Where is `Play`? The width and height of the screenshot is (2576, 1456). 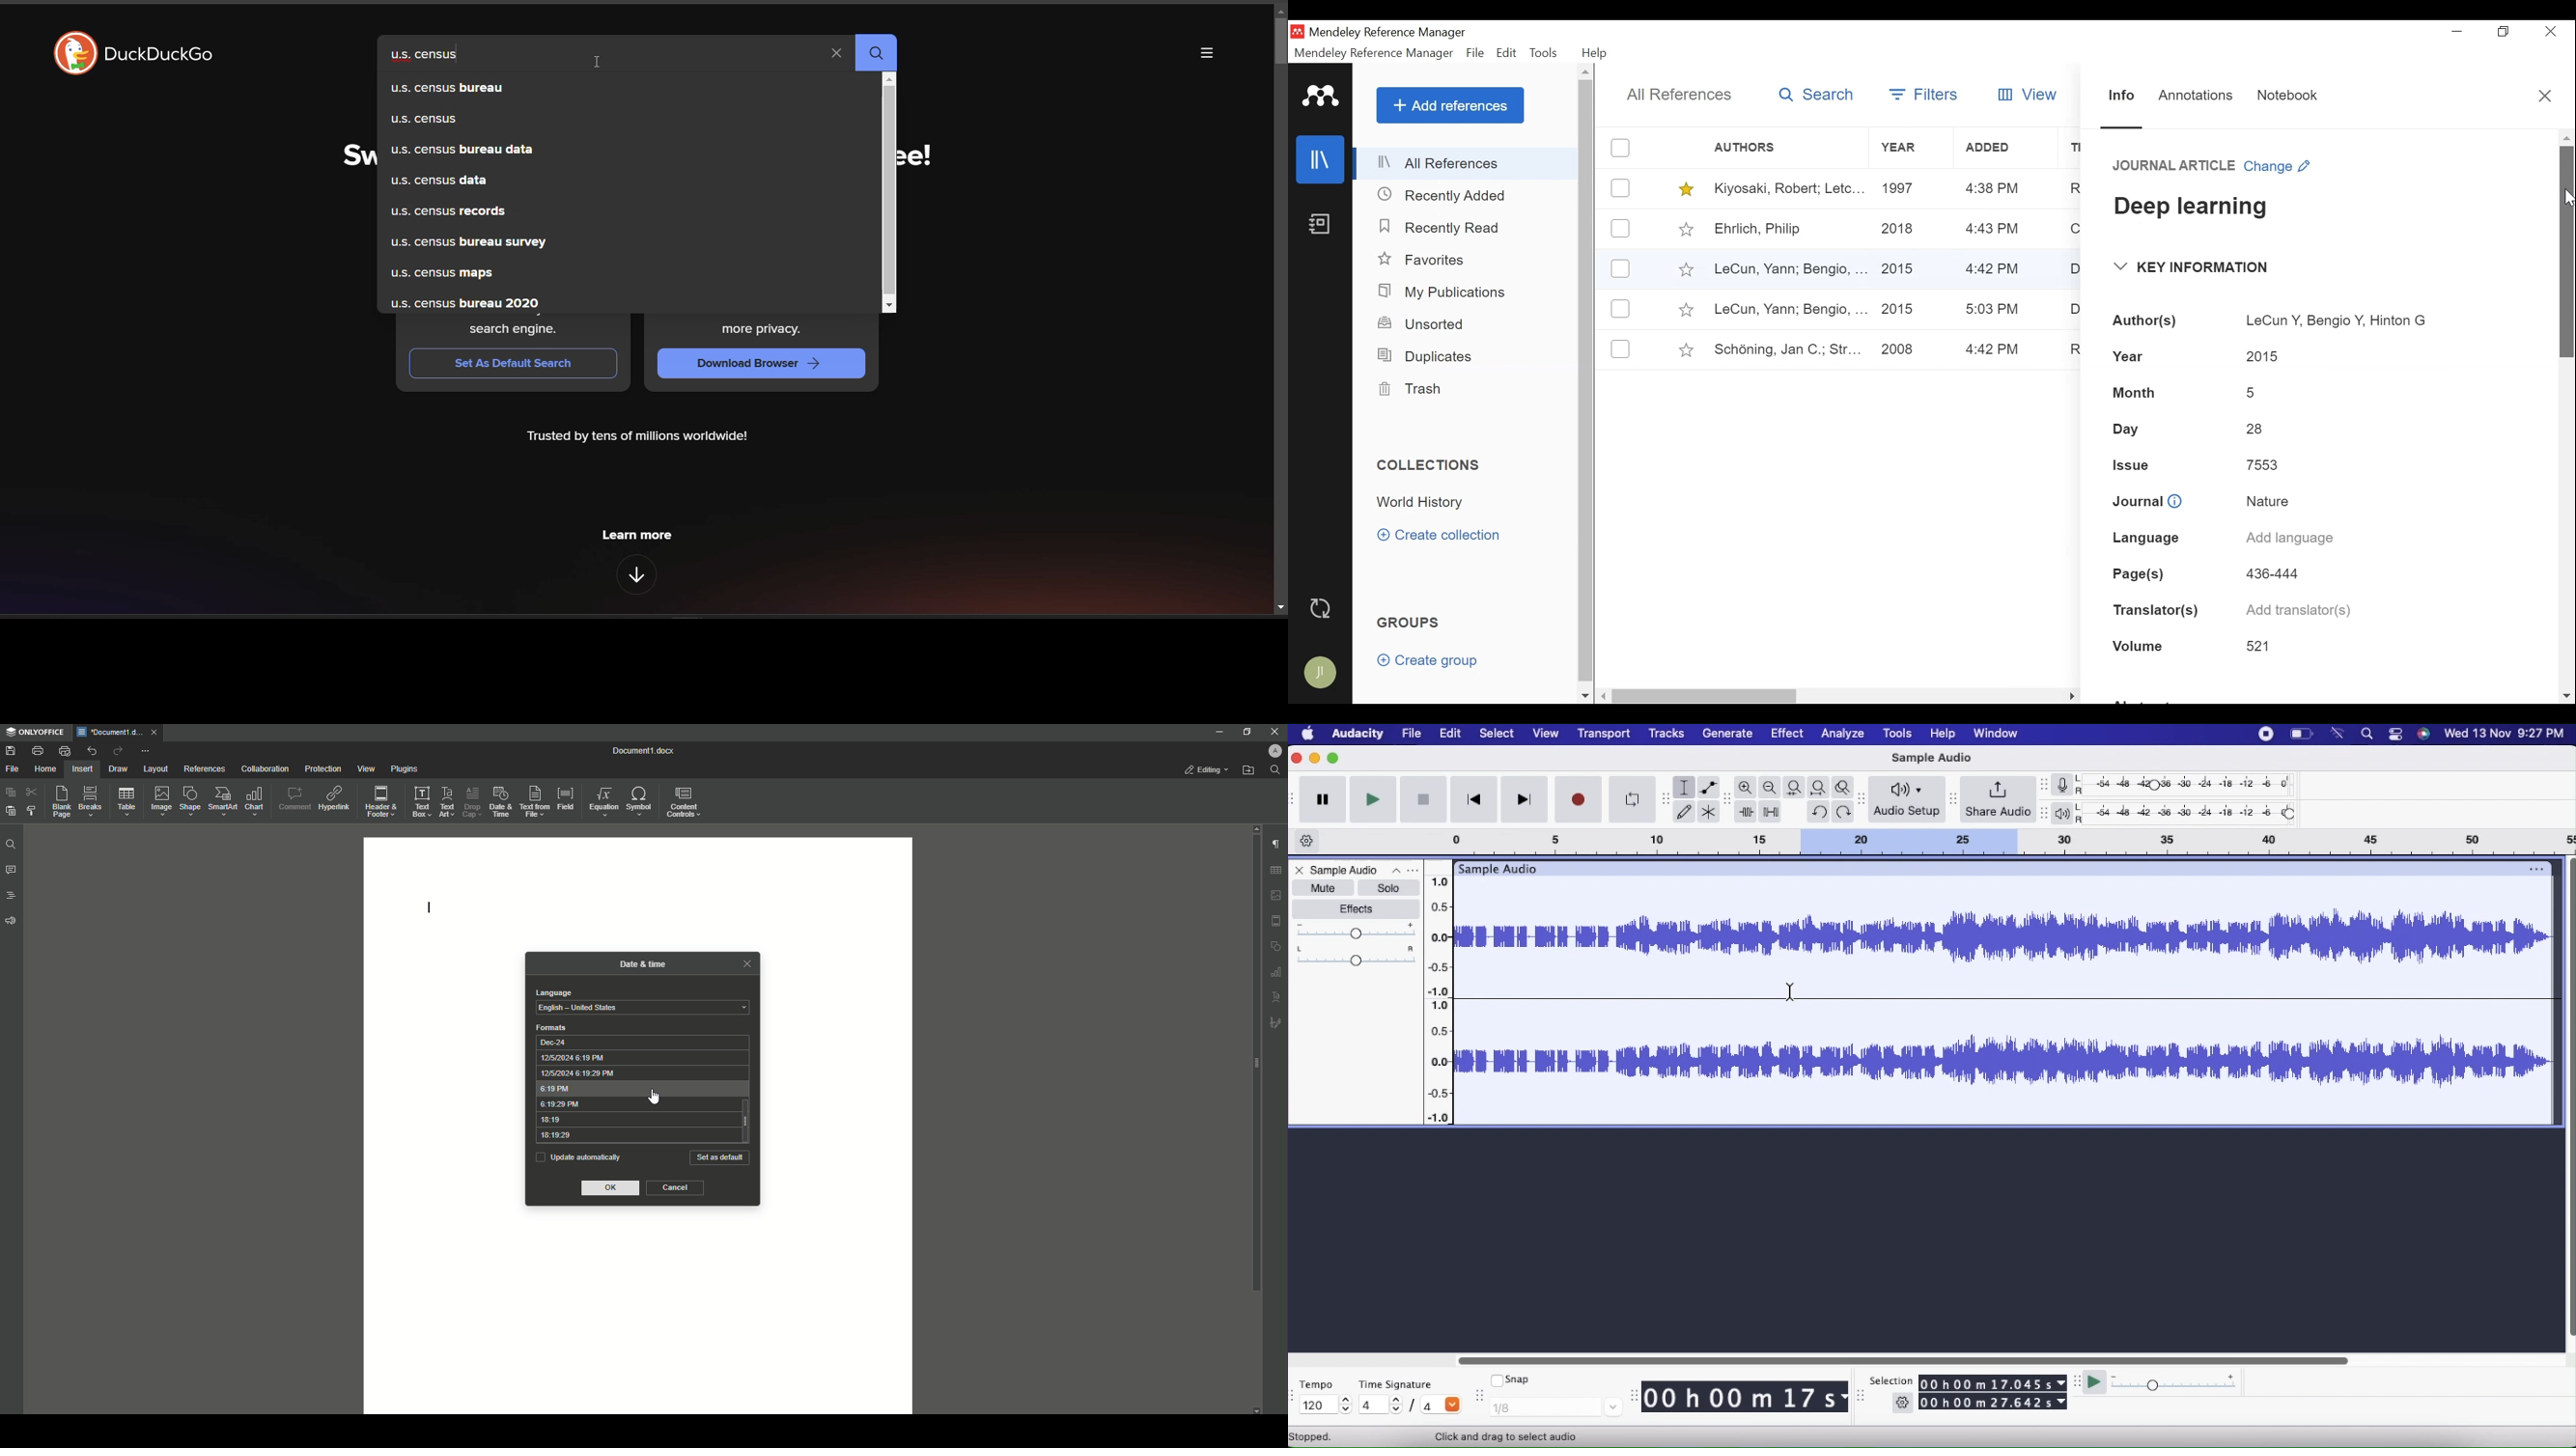
Play is located at coordinates (1372, 799).